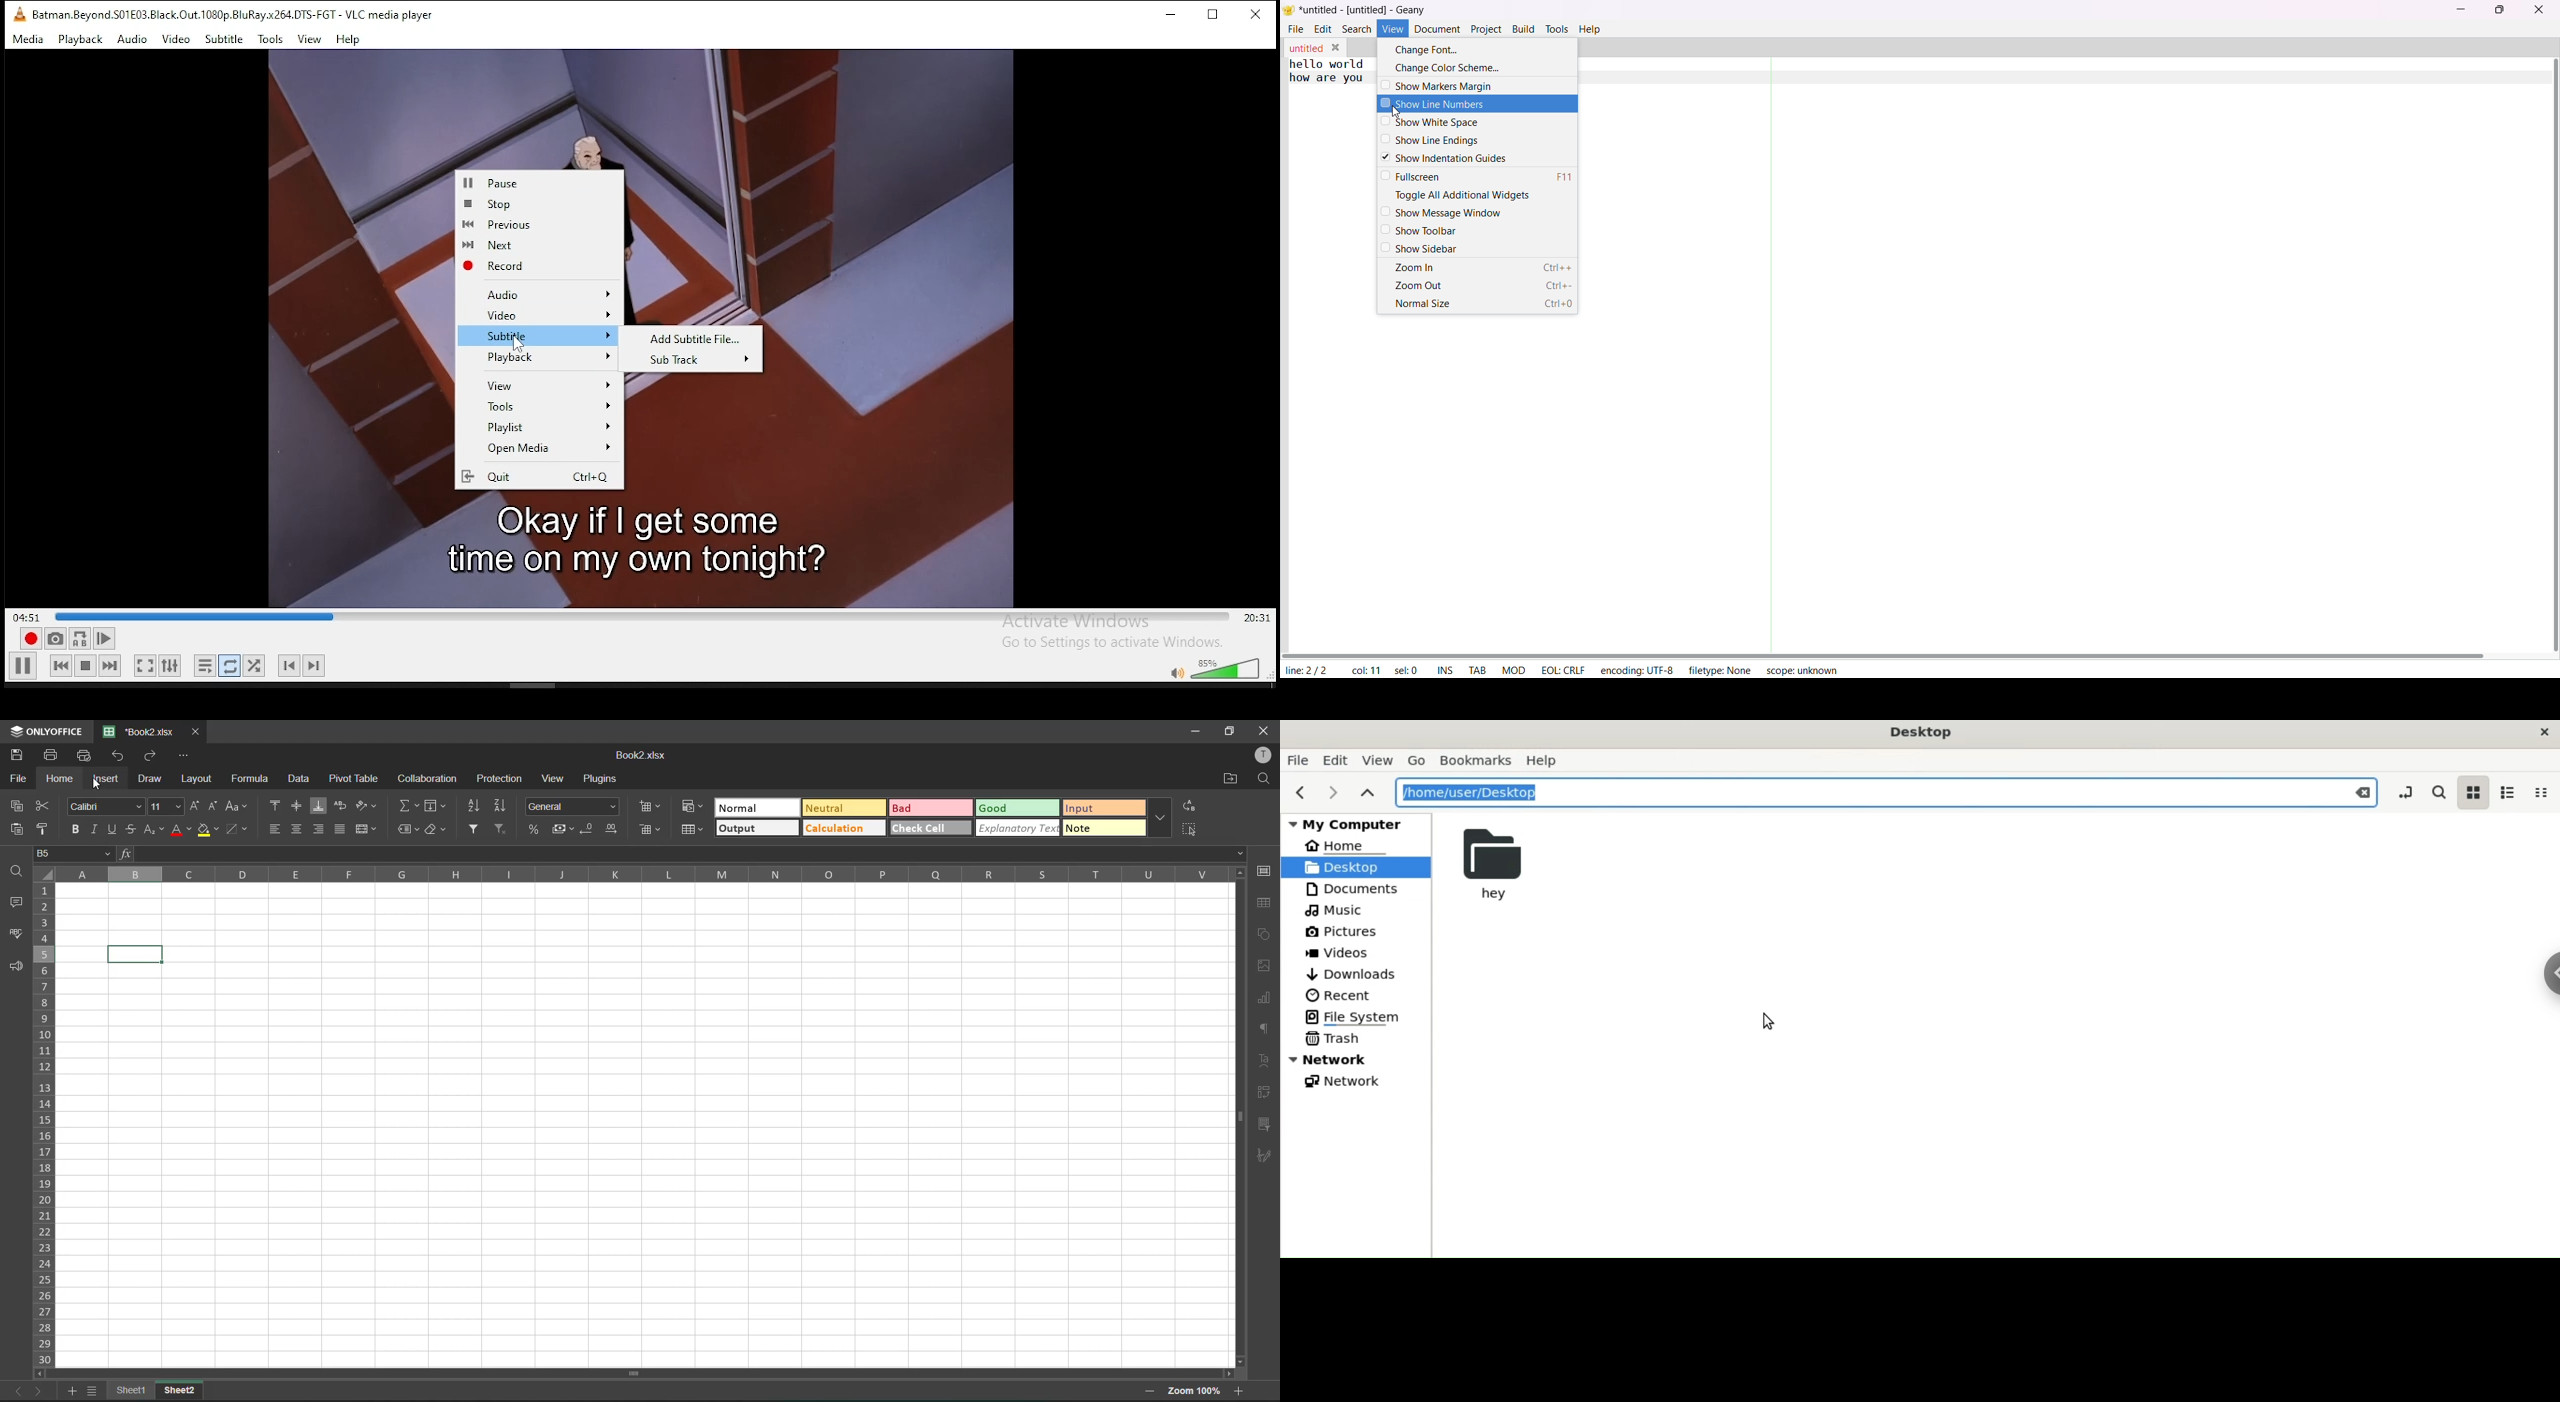 Image resolution: width=2576 pixels, height=1428 pixels. I want to click on cell settings, so click(1265, 871).